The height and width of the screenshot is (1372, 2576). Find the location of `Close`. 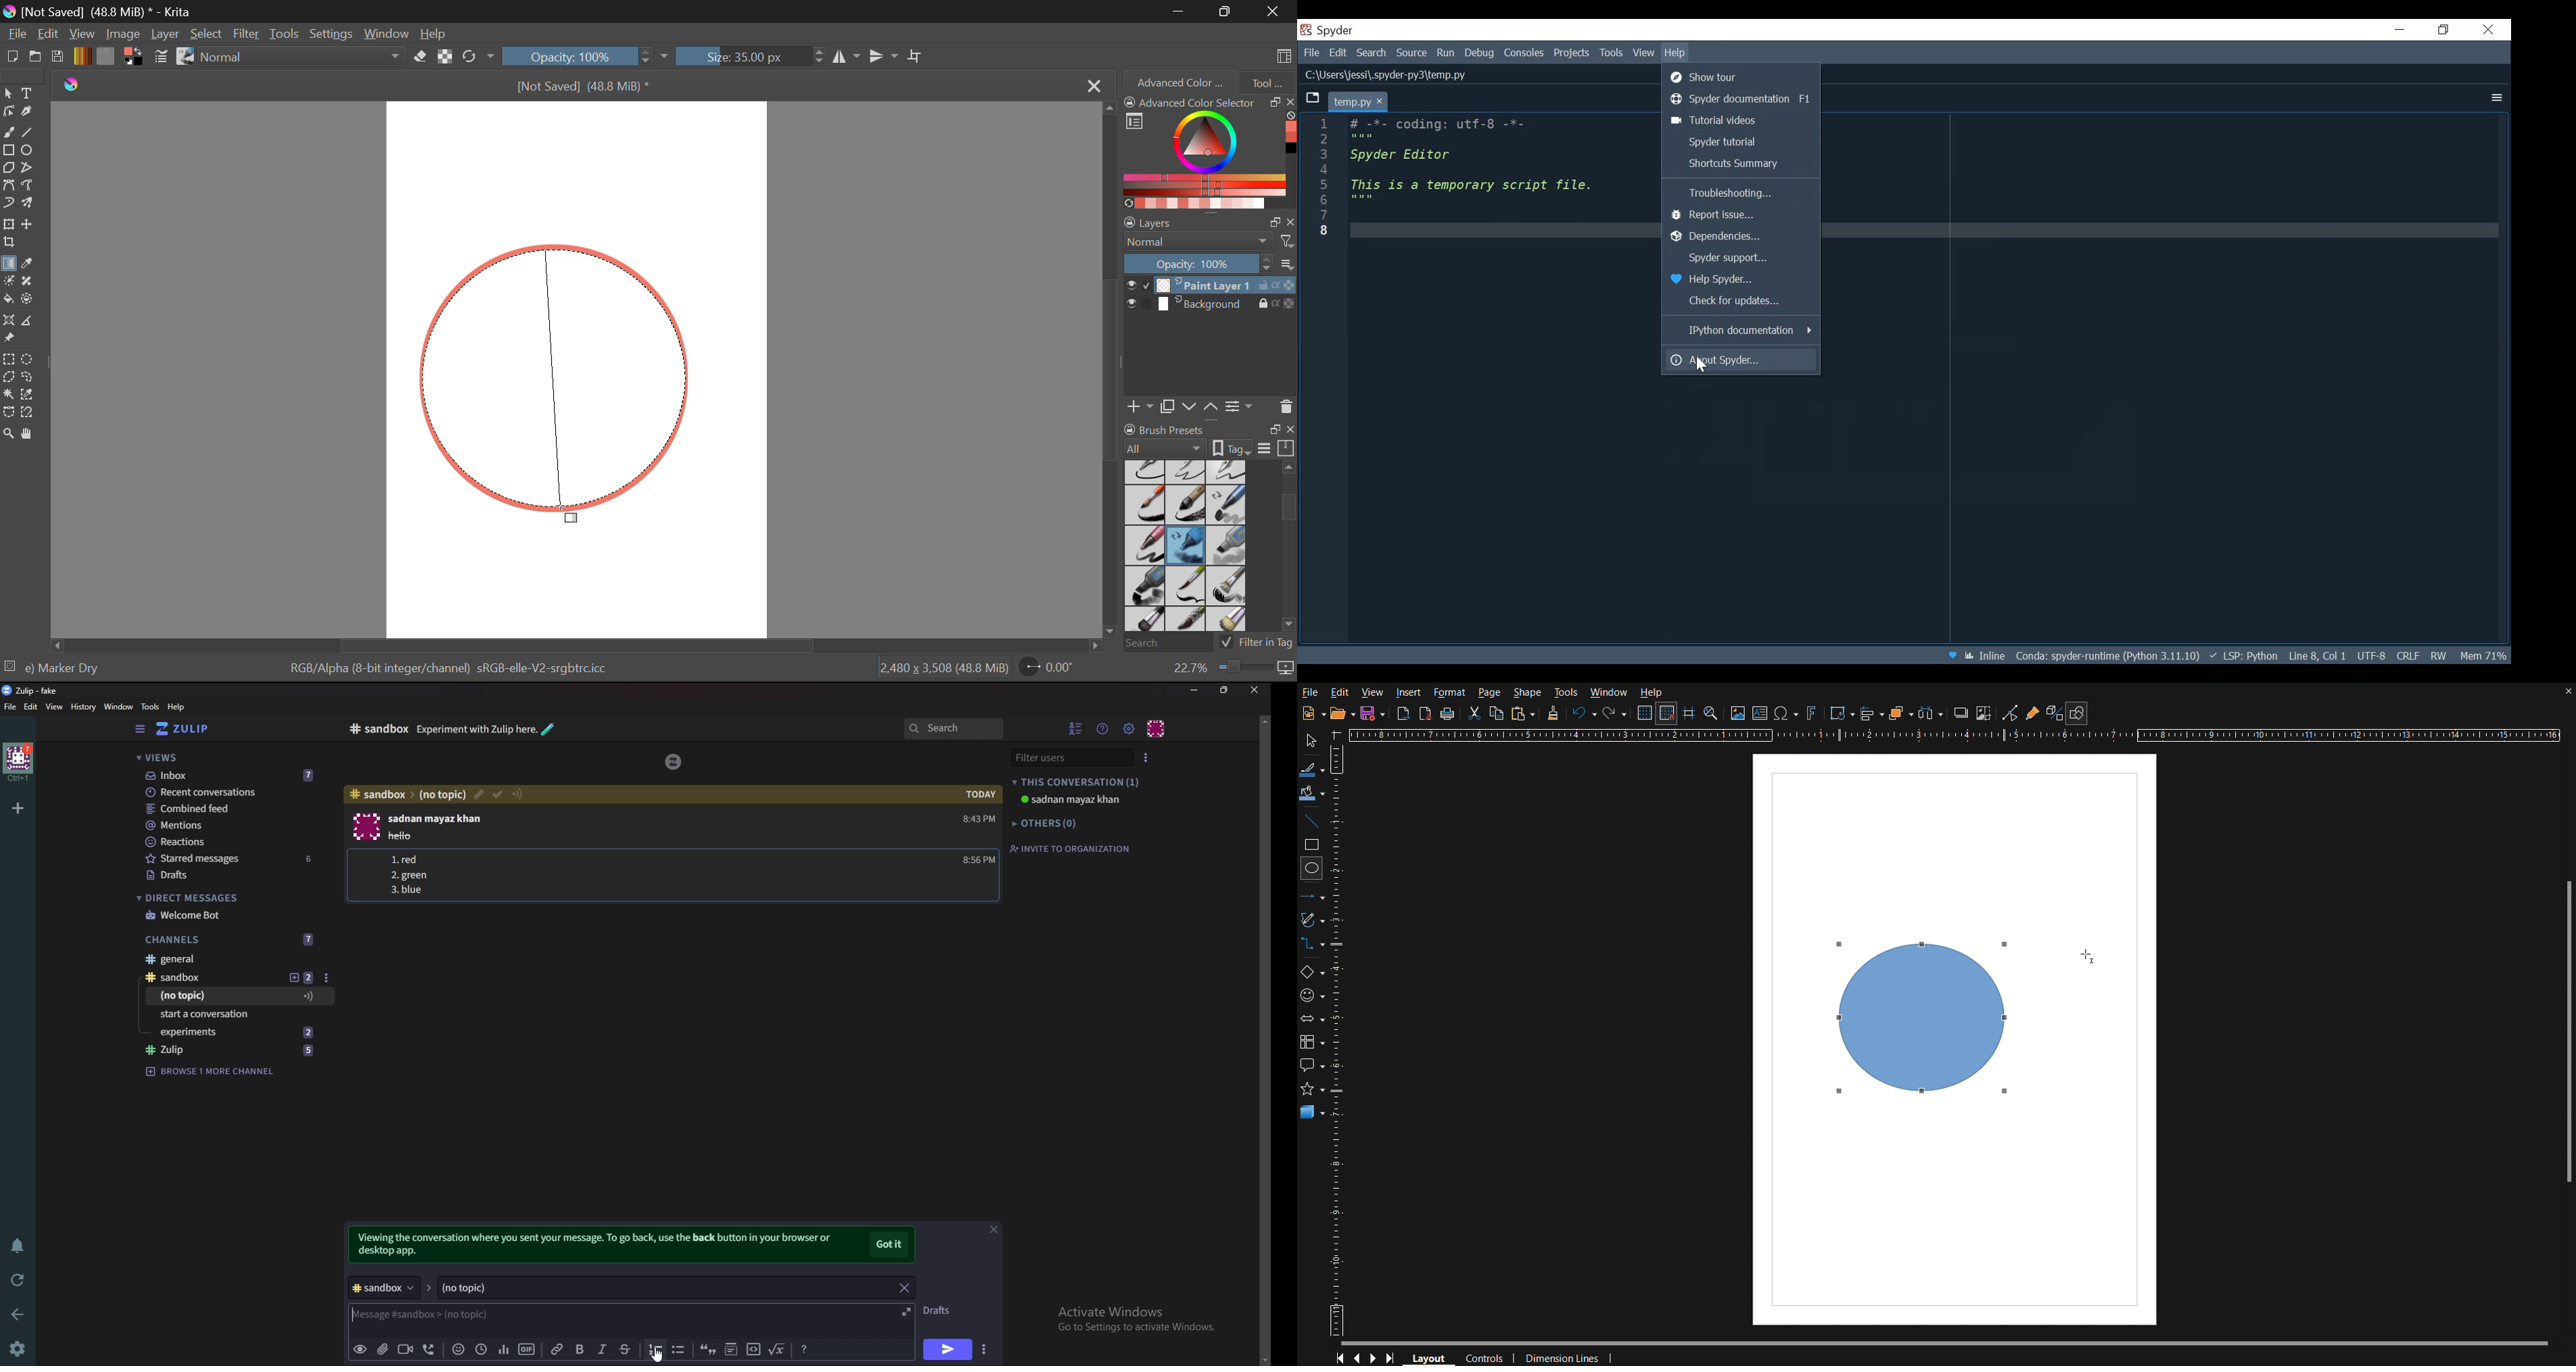

Close is located at coordinates (1092, 86).